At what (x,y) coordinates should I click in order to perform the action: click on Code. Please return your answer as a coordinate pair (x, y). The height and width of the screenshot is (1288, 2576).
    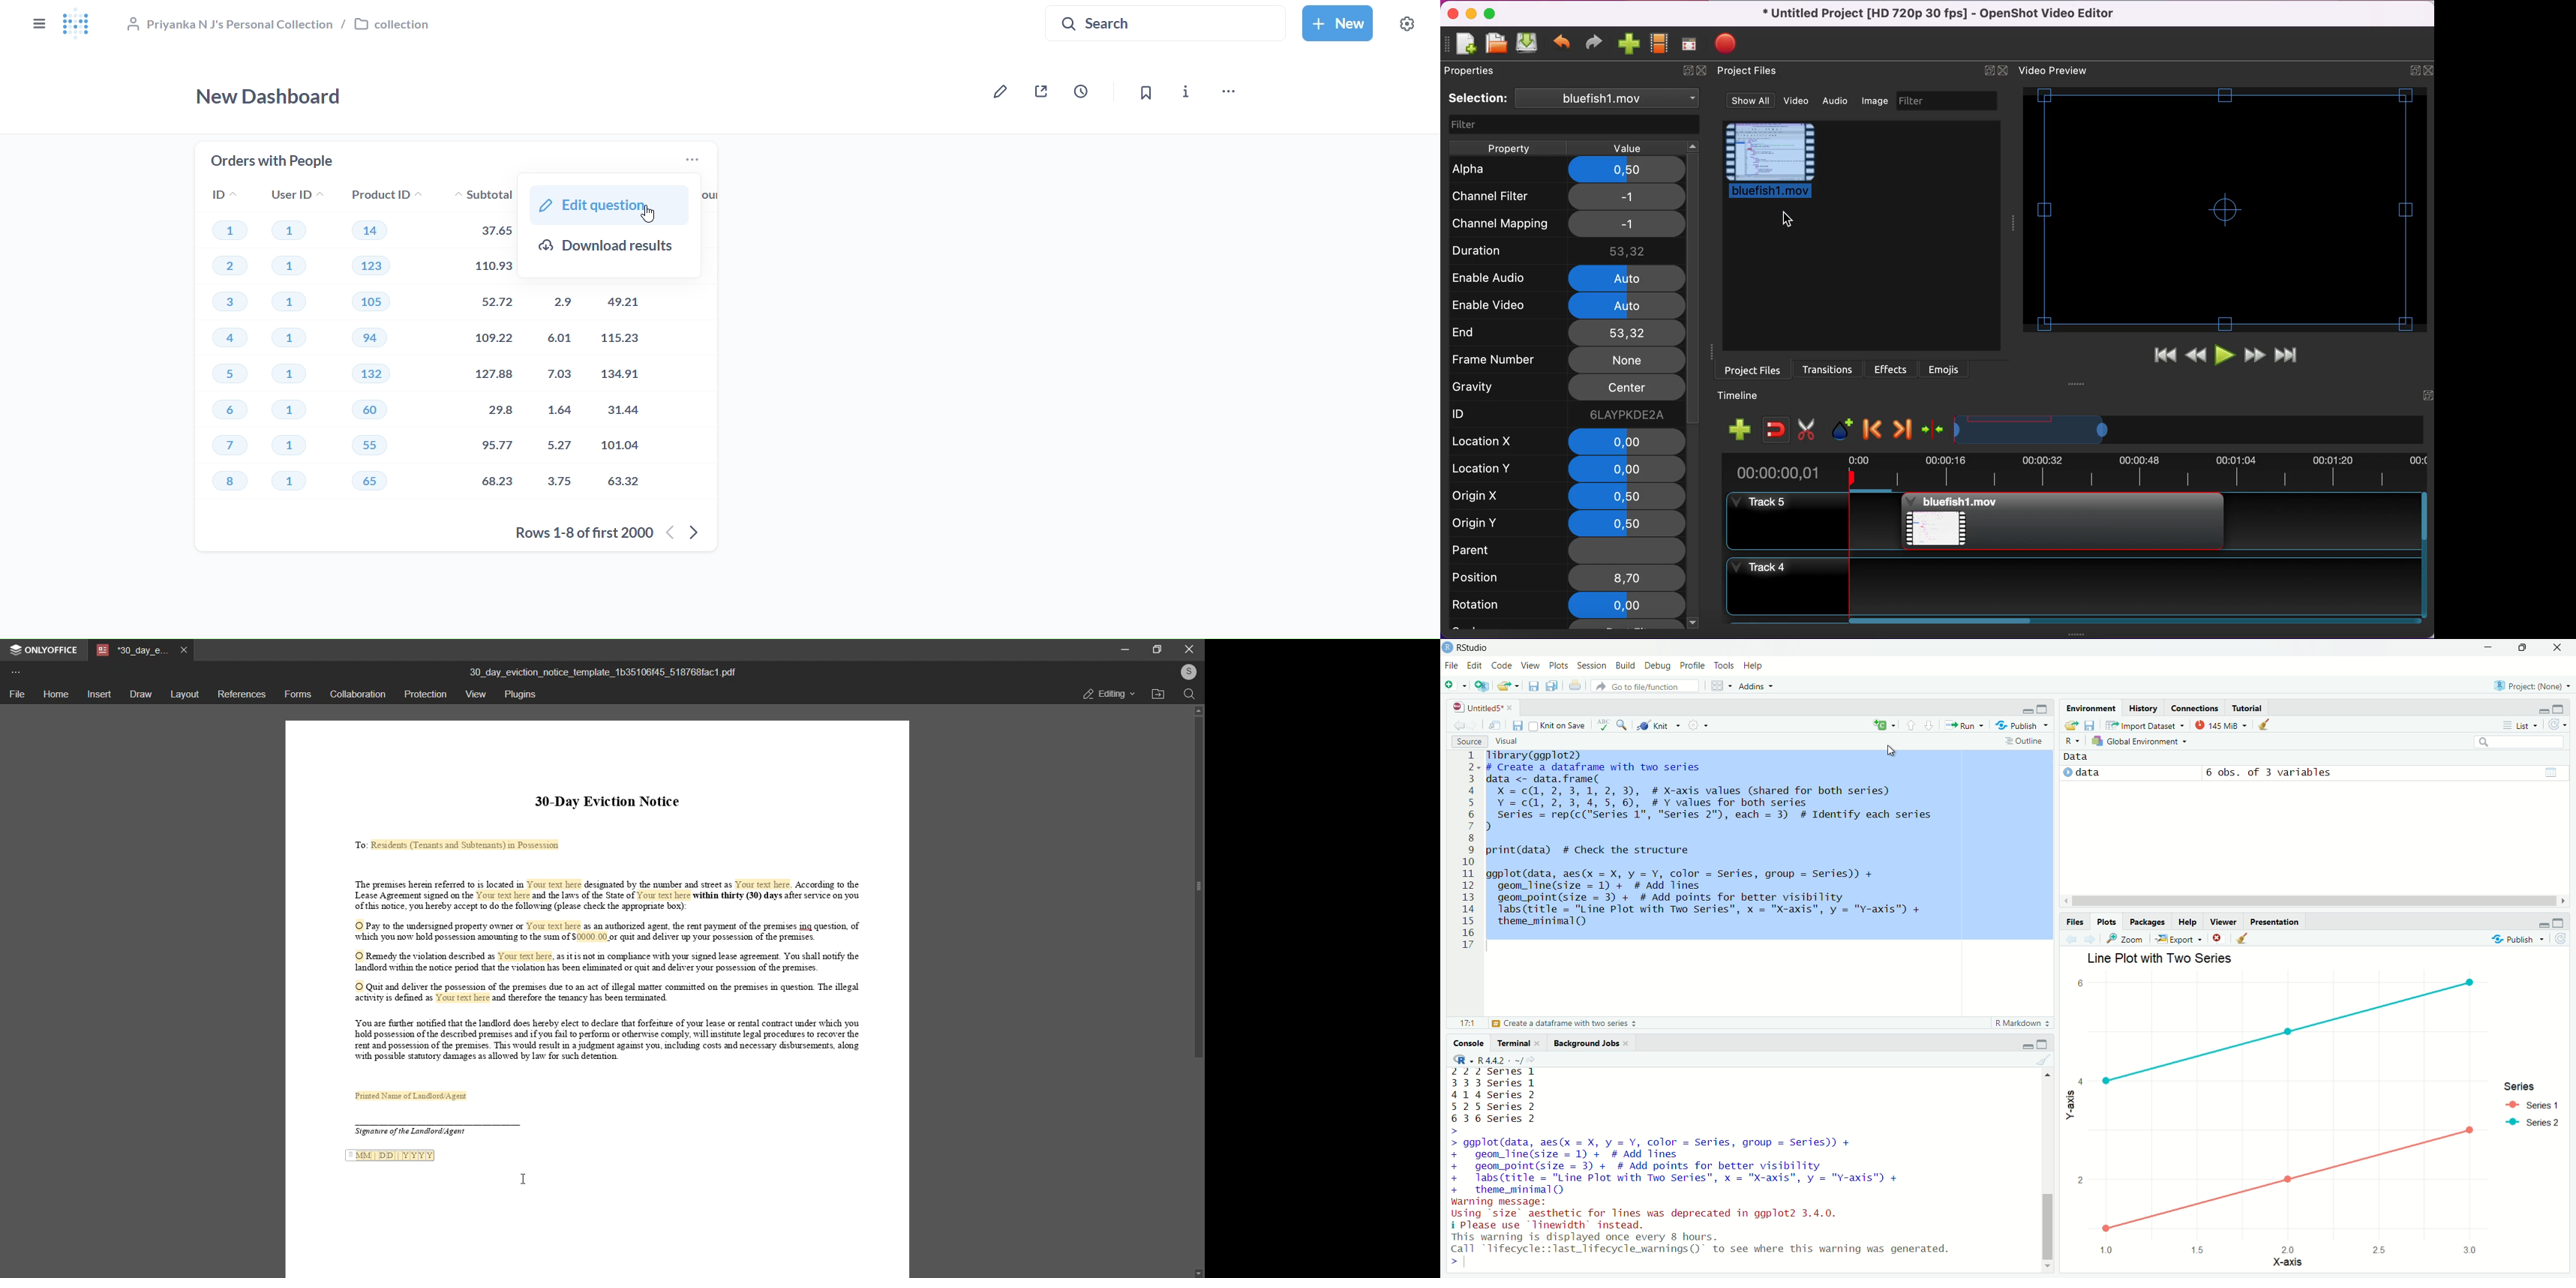
    Looking at the image, I should click on (1501, 667).